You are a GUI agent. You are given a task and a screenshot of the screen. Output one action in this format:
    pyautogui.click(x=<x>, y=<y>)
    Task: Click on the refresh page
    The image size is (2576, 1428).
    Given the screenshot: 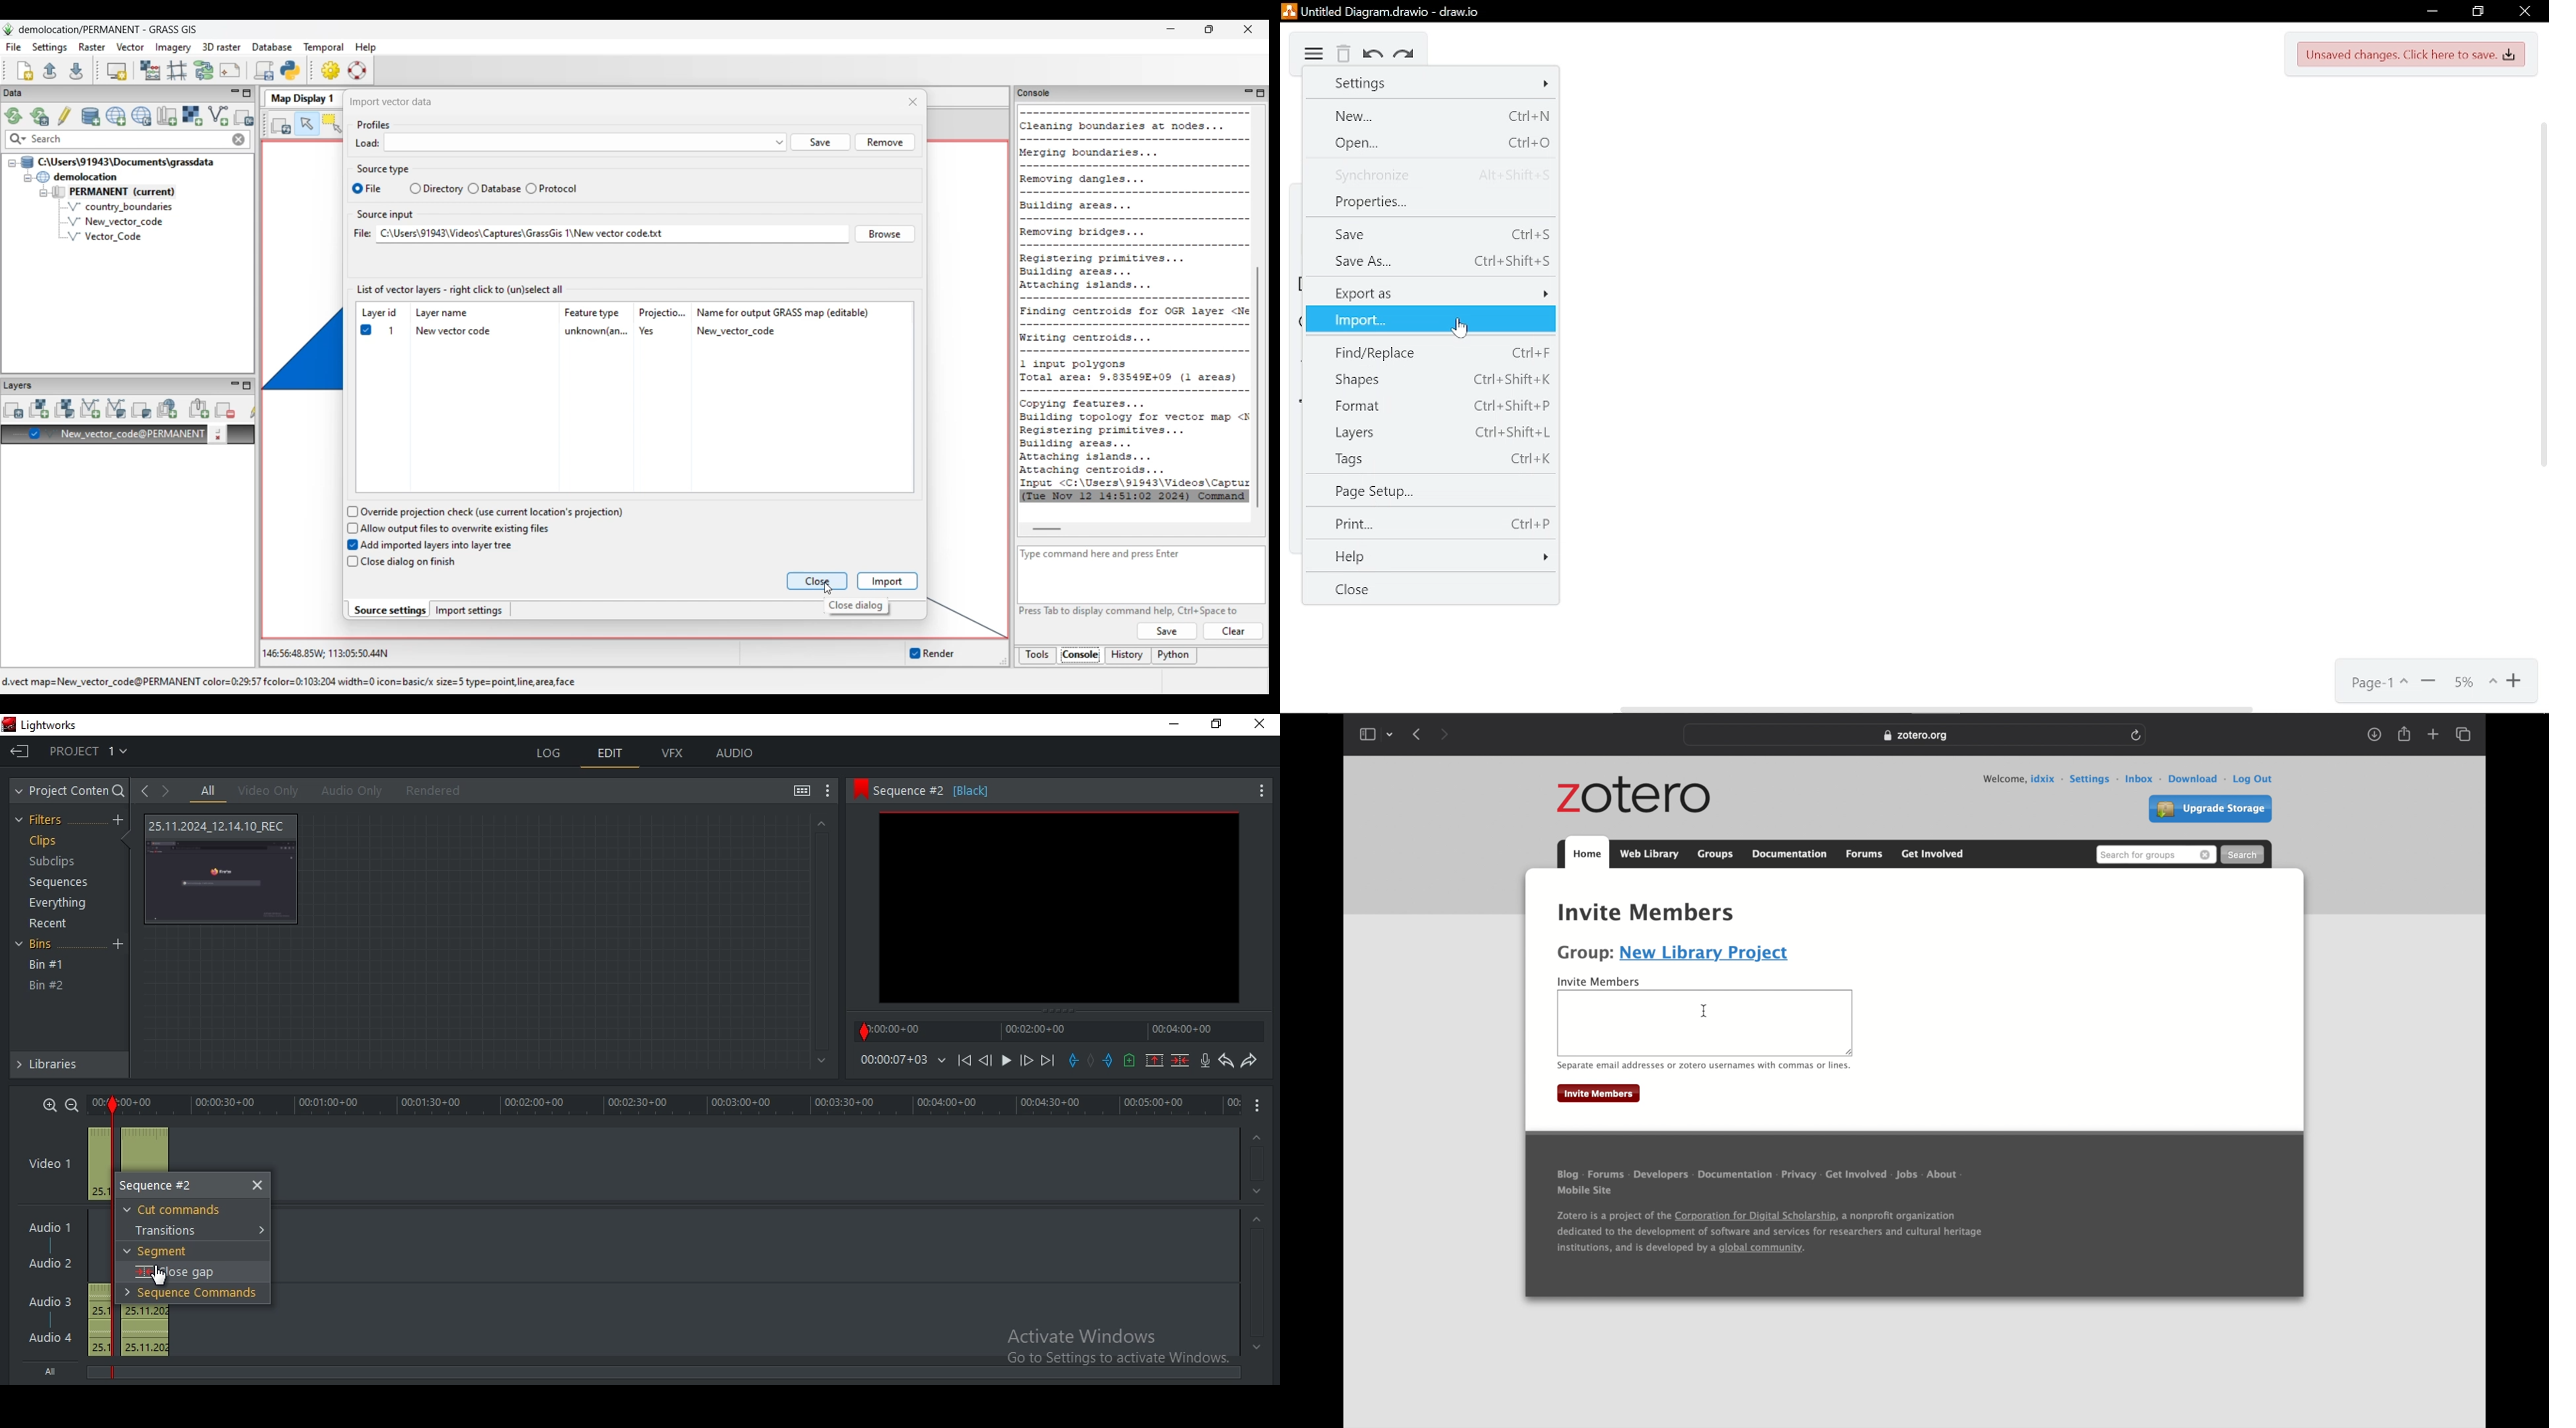 What is the action you would take?
    pyautogui.click(x=2136, y=734)
    